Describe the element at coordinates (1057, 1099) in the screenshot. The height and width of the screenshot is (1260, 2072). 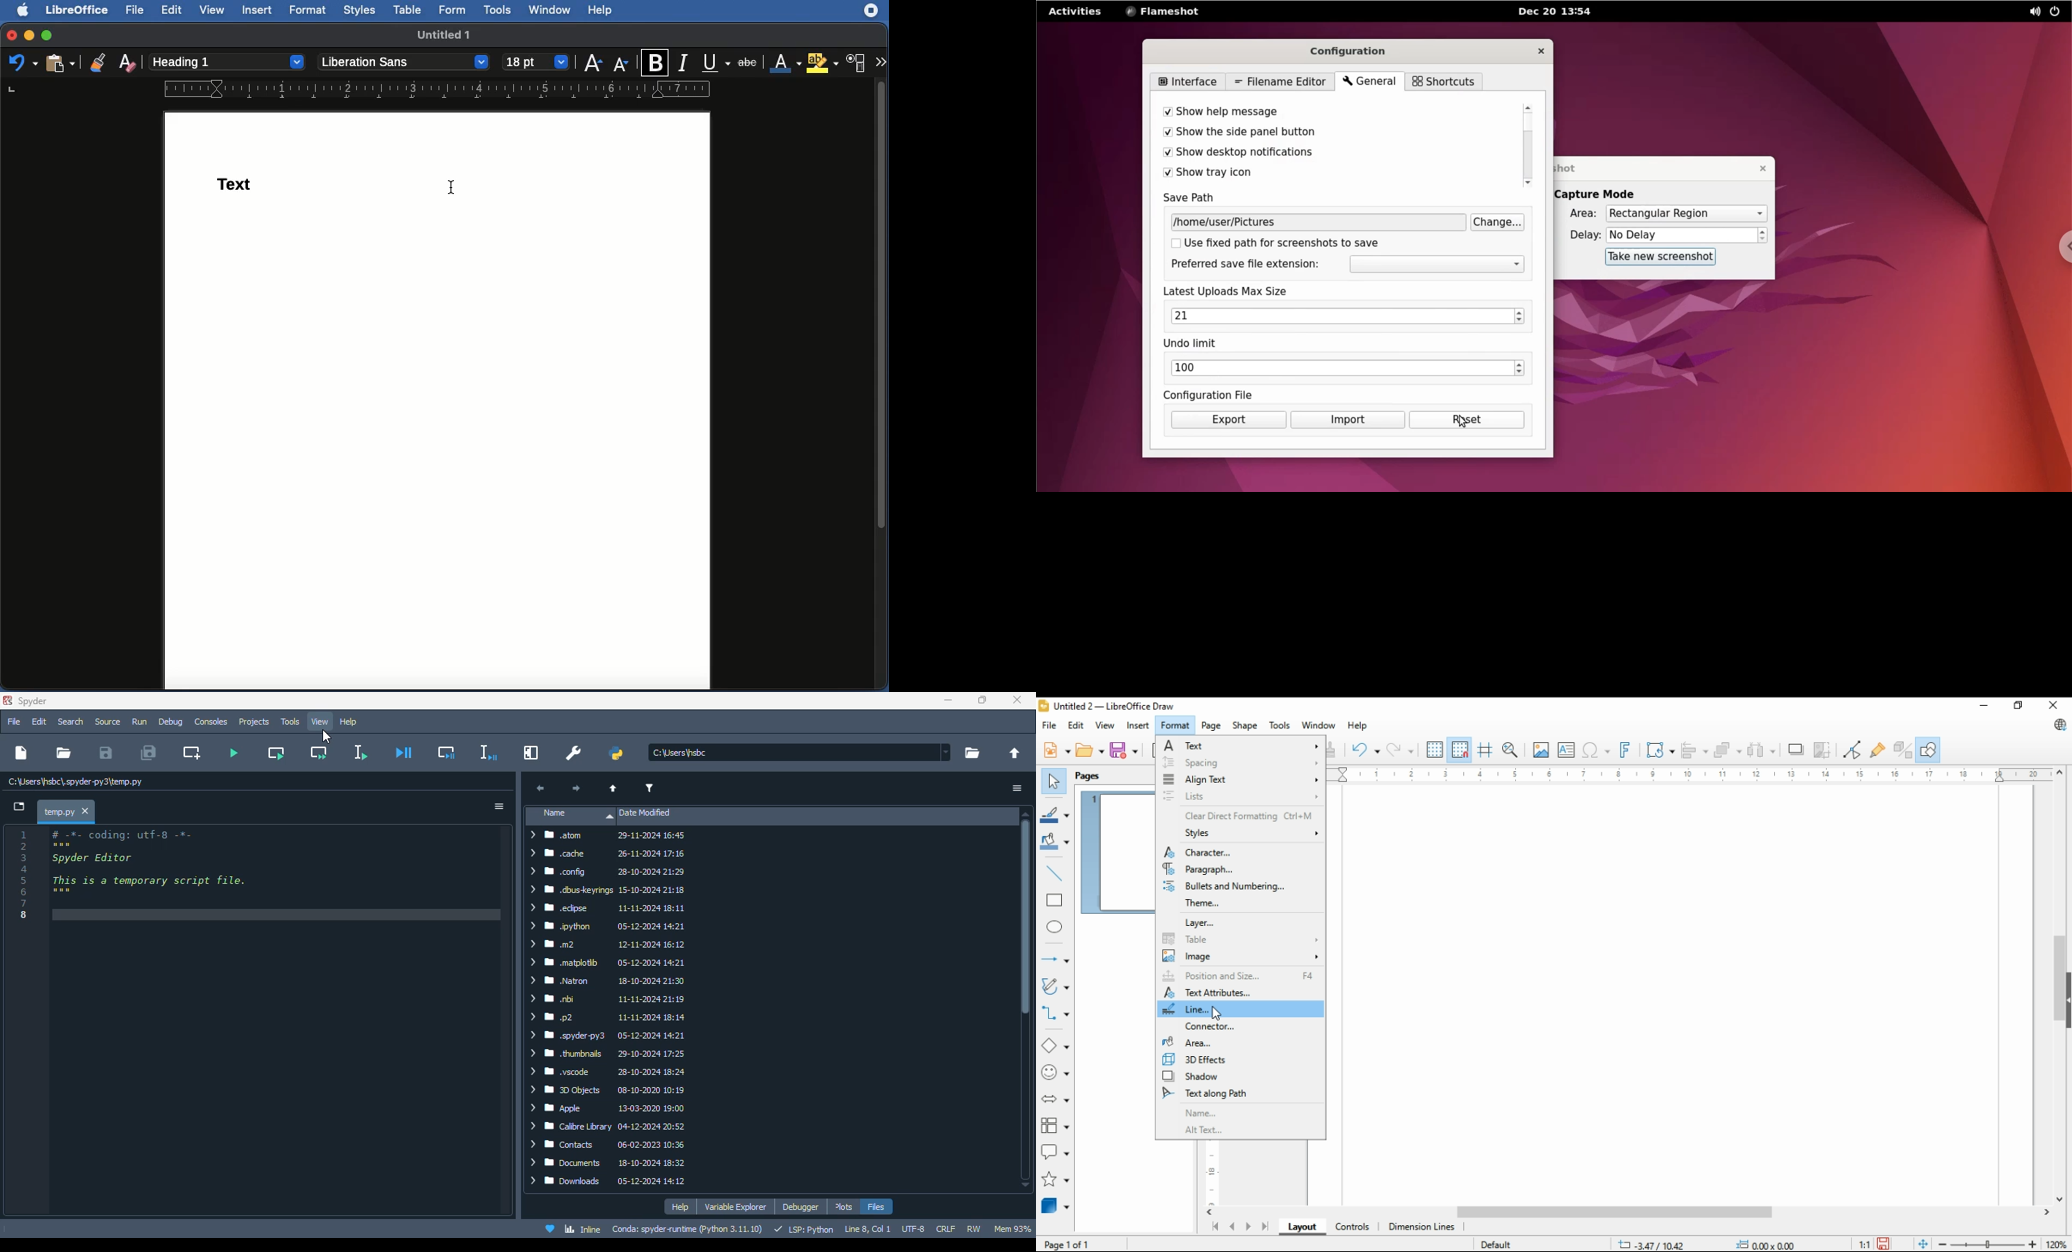
I see `block arrows` at that location.